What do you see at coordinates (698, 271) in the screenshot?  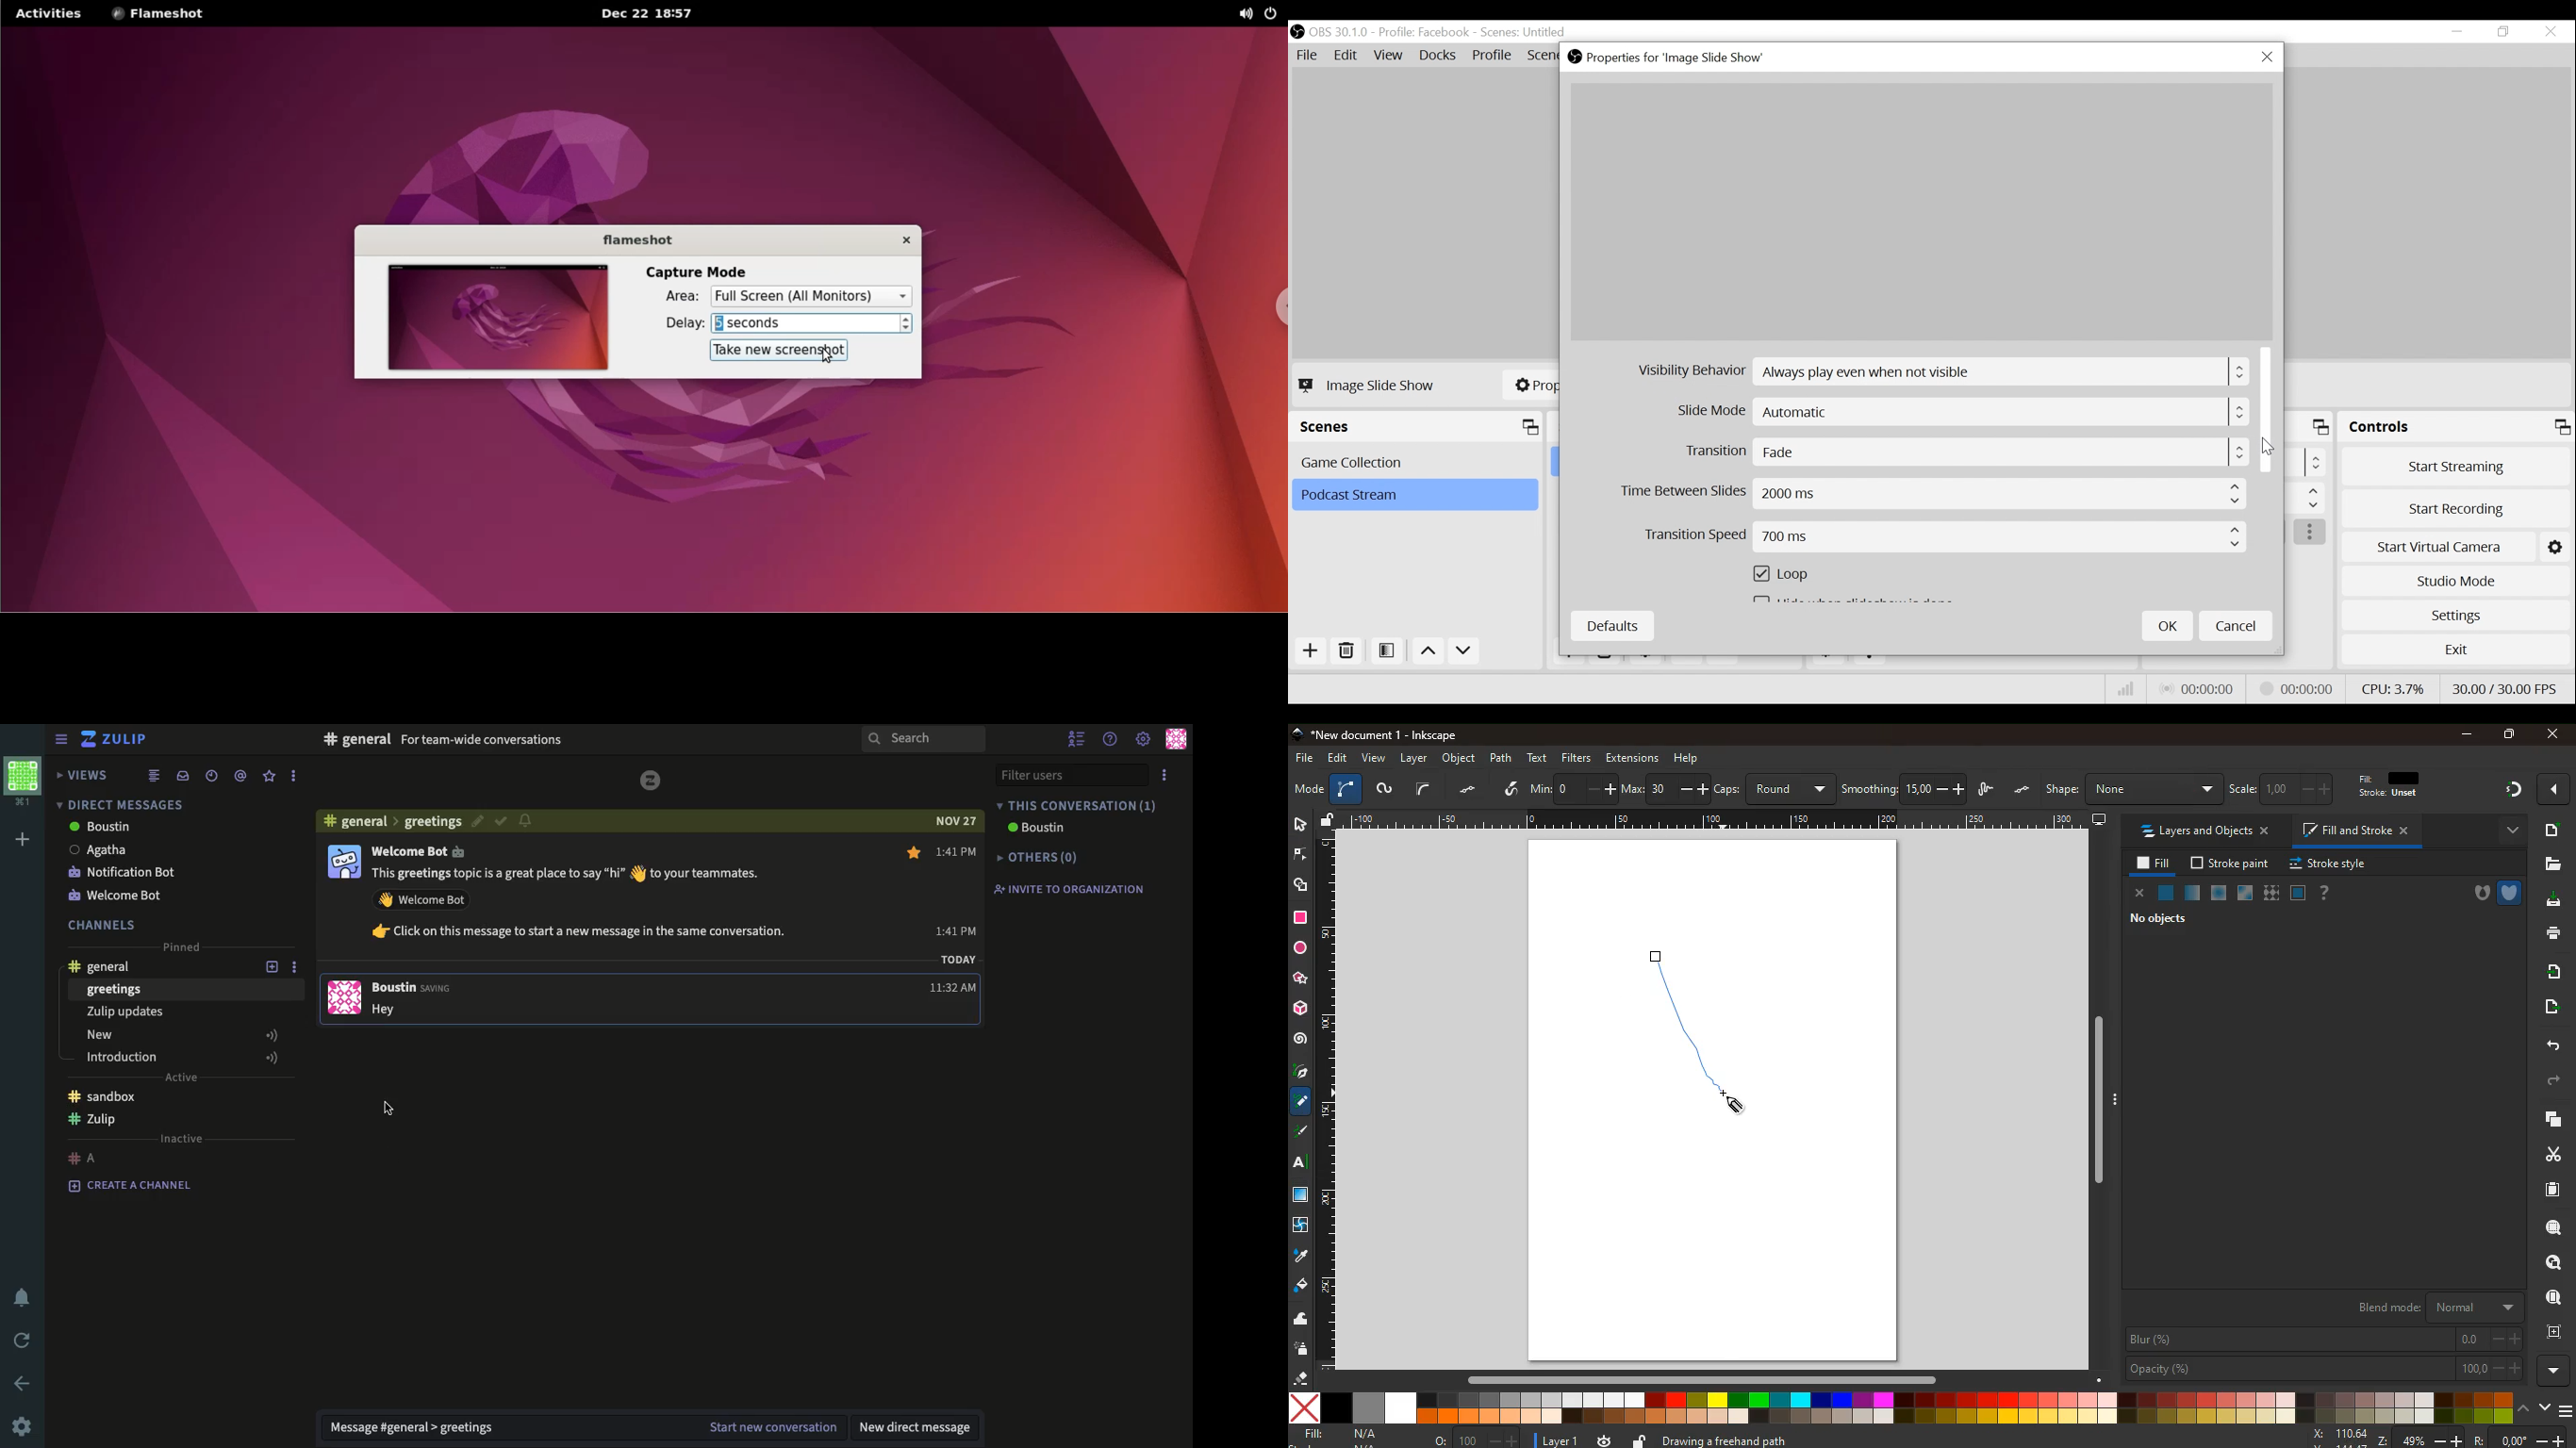 I see `capture mode` at bounding box center [698, 271].